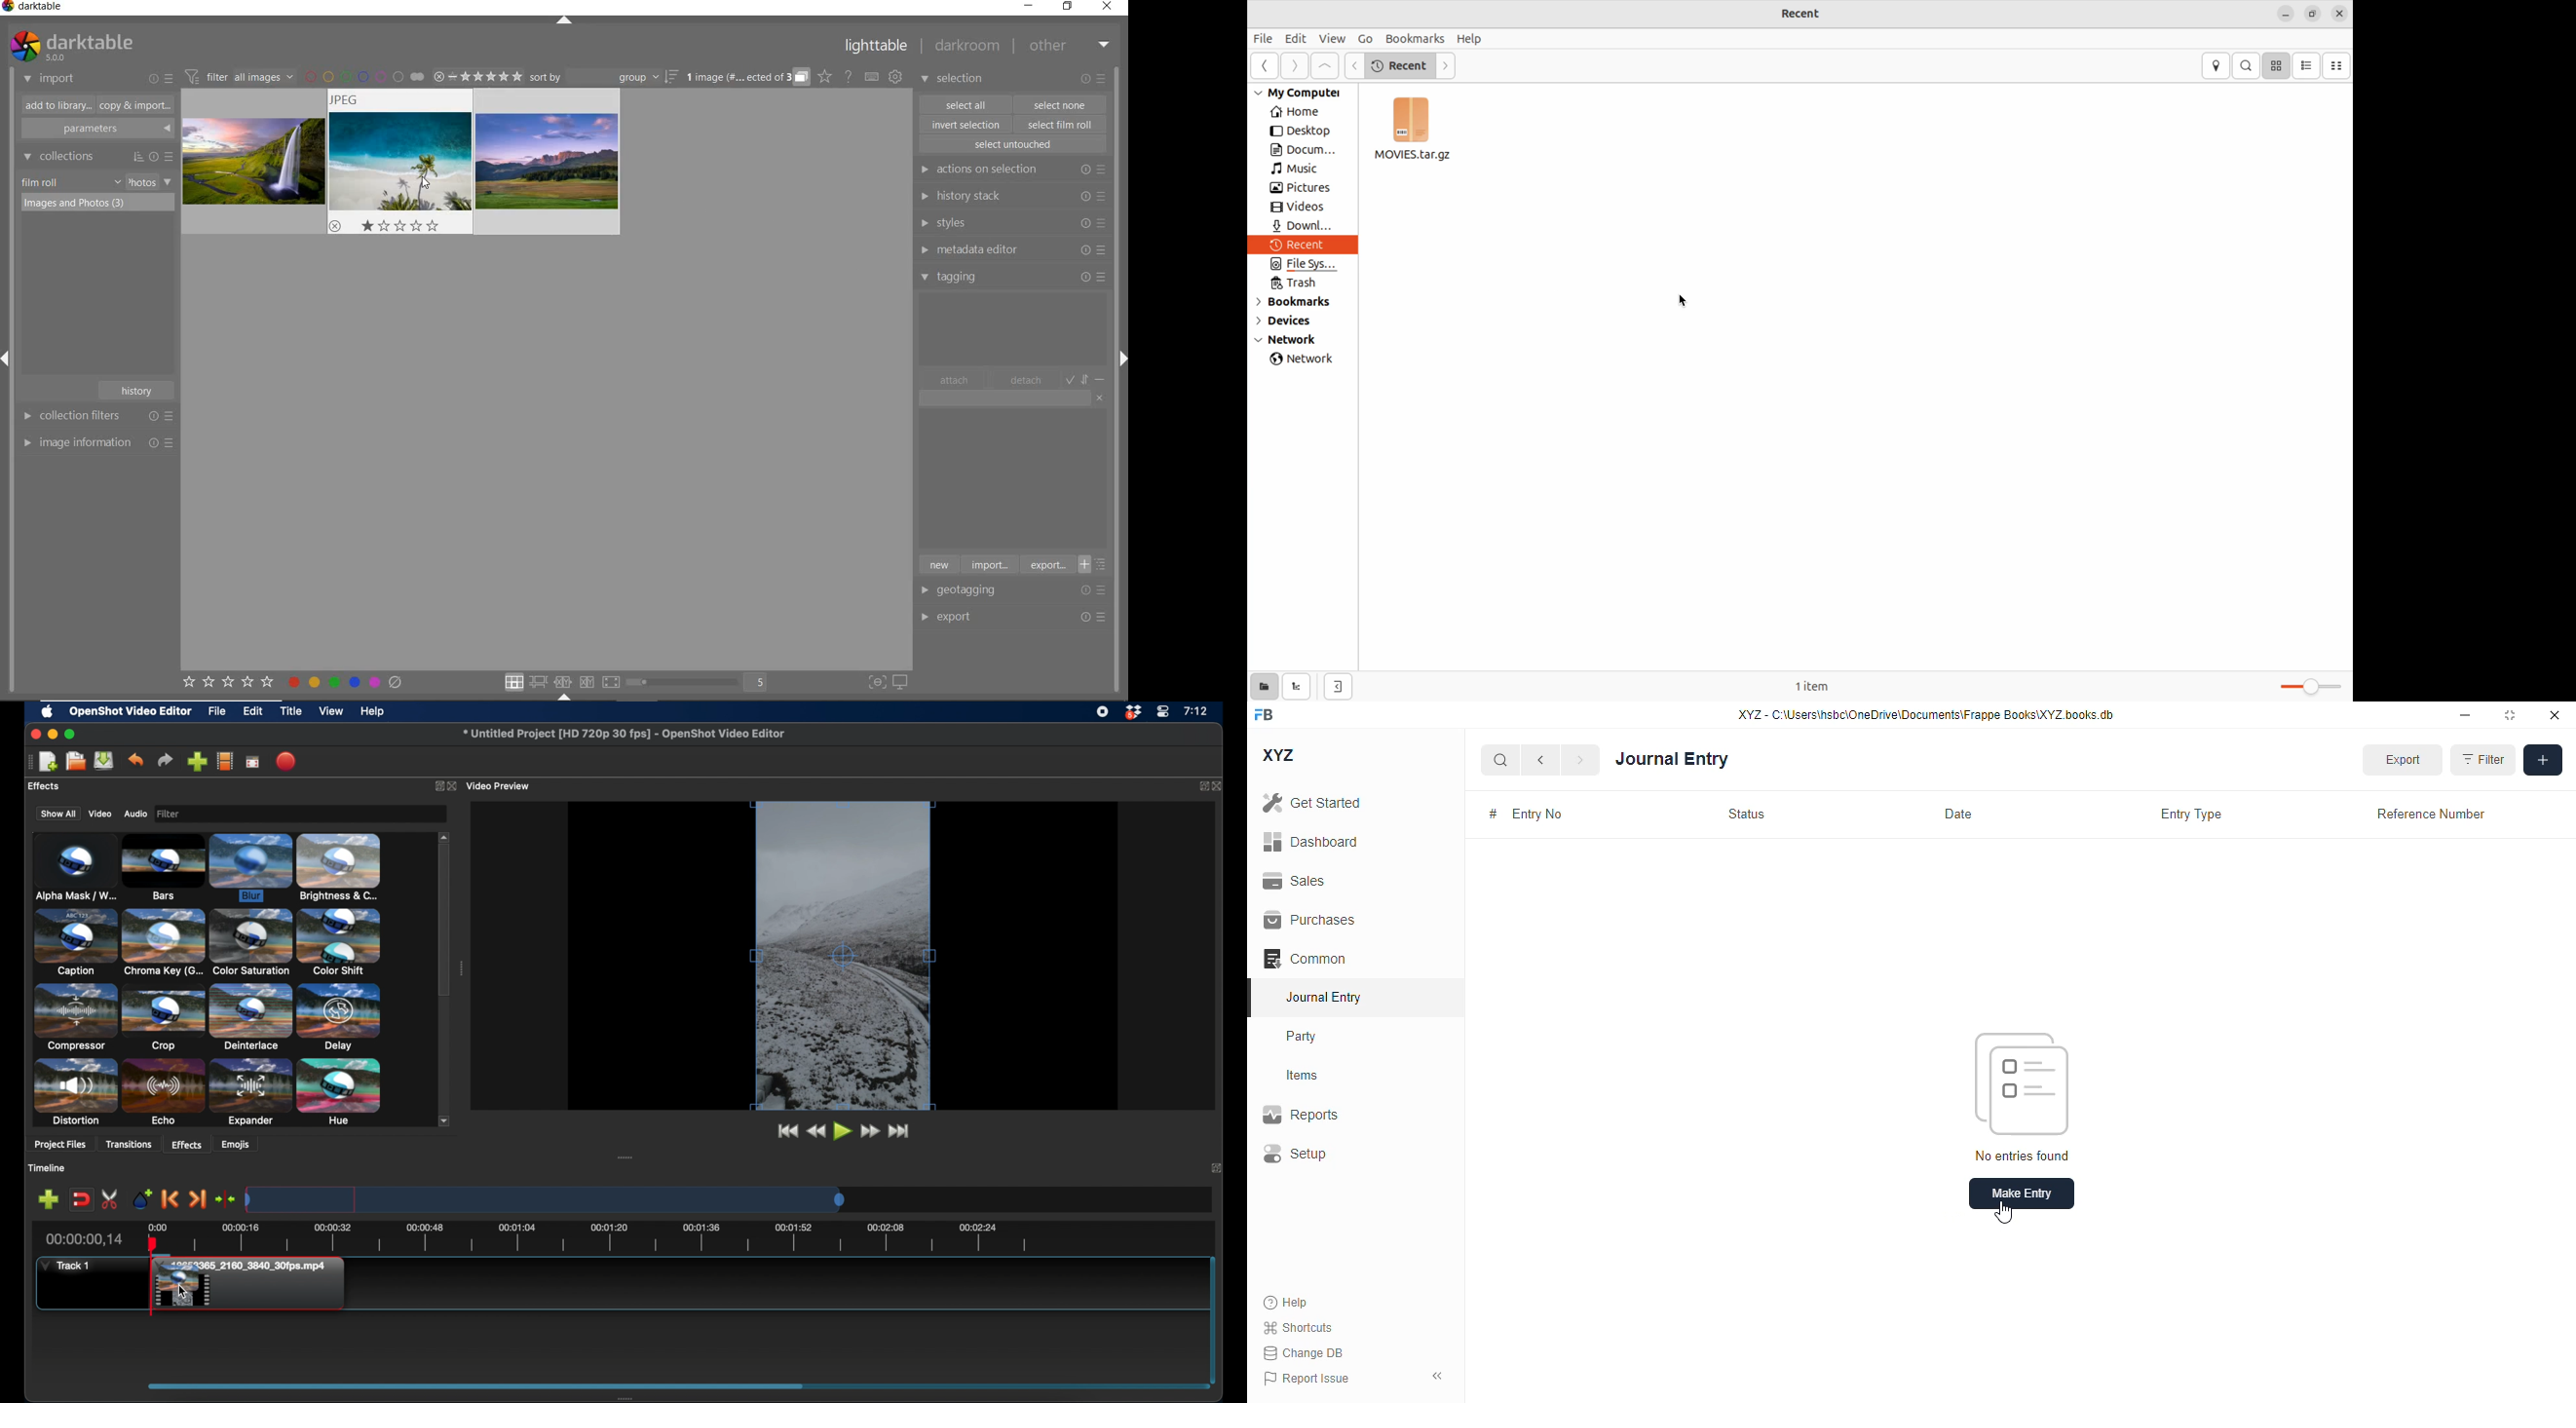 The image size is (2576, 1428). Describe the element at coordinates (1682, 301) in the screenshot. I see `cursor` at that location.